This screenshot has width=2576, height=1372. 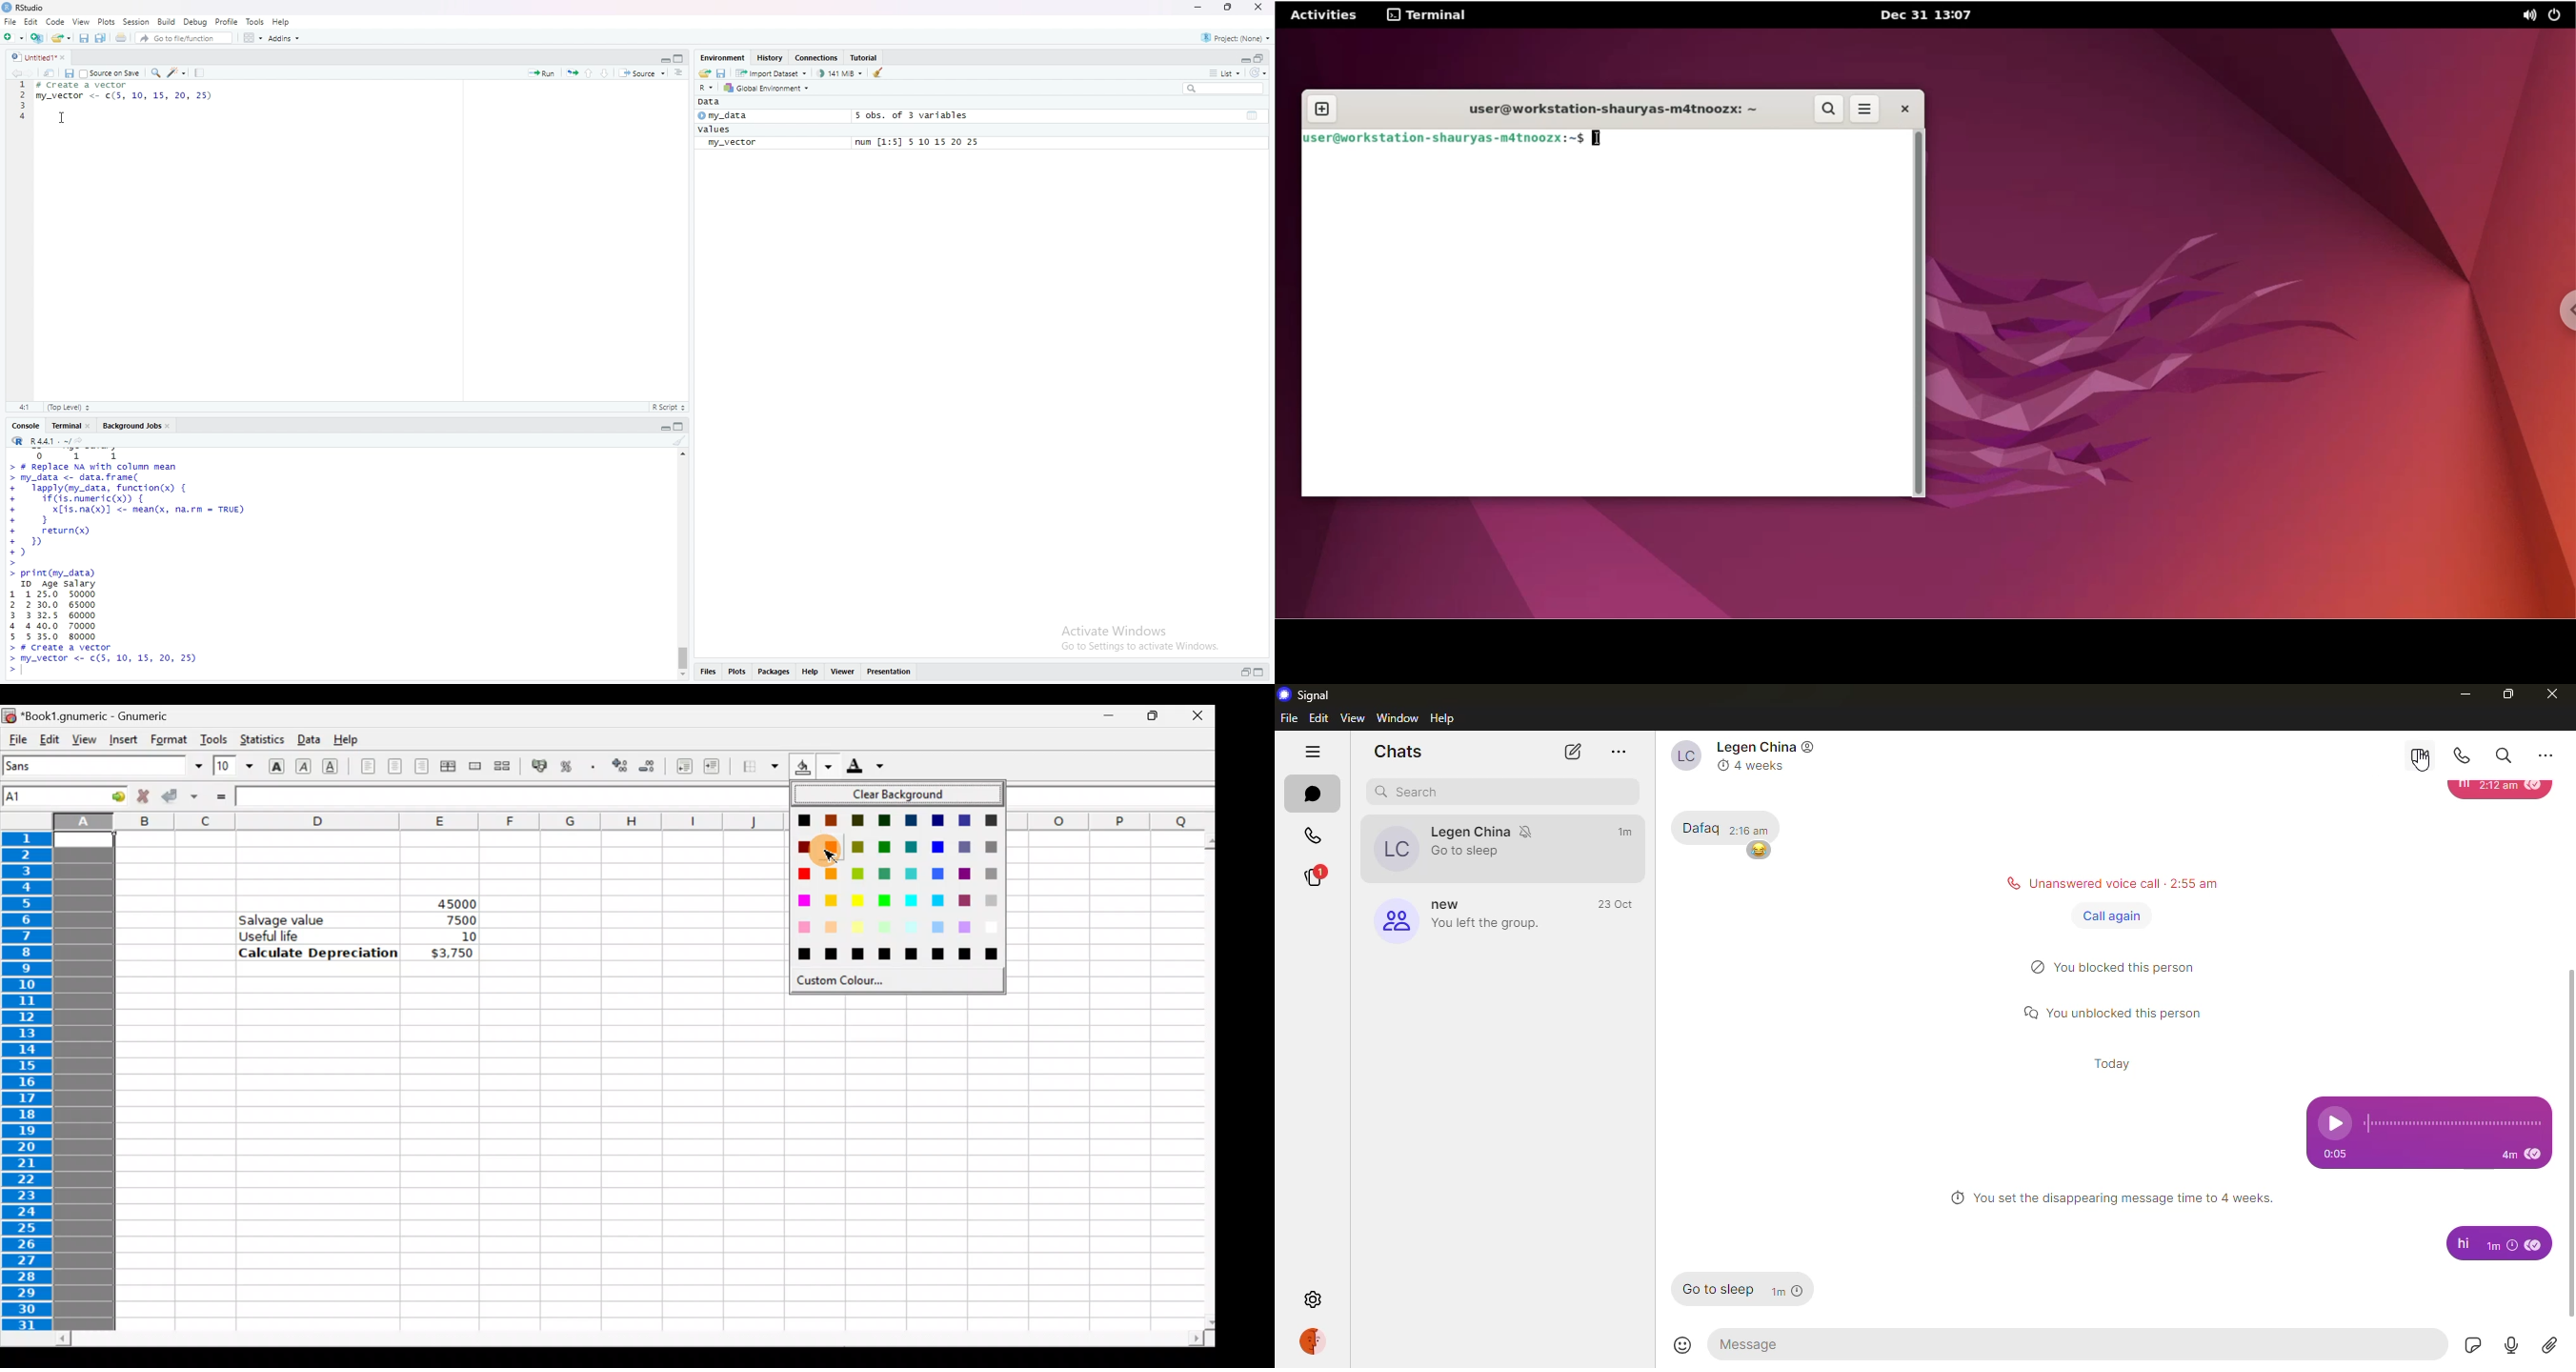 I want to click on edit, so click(x=1318, y=717).